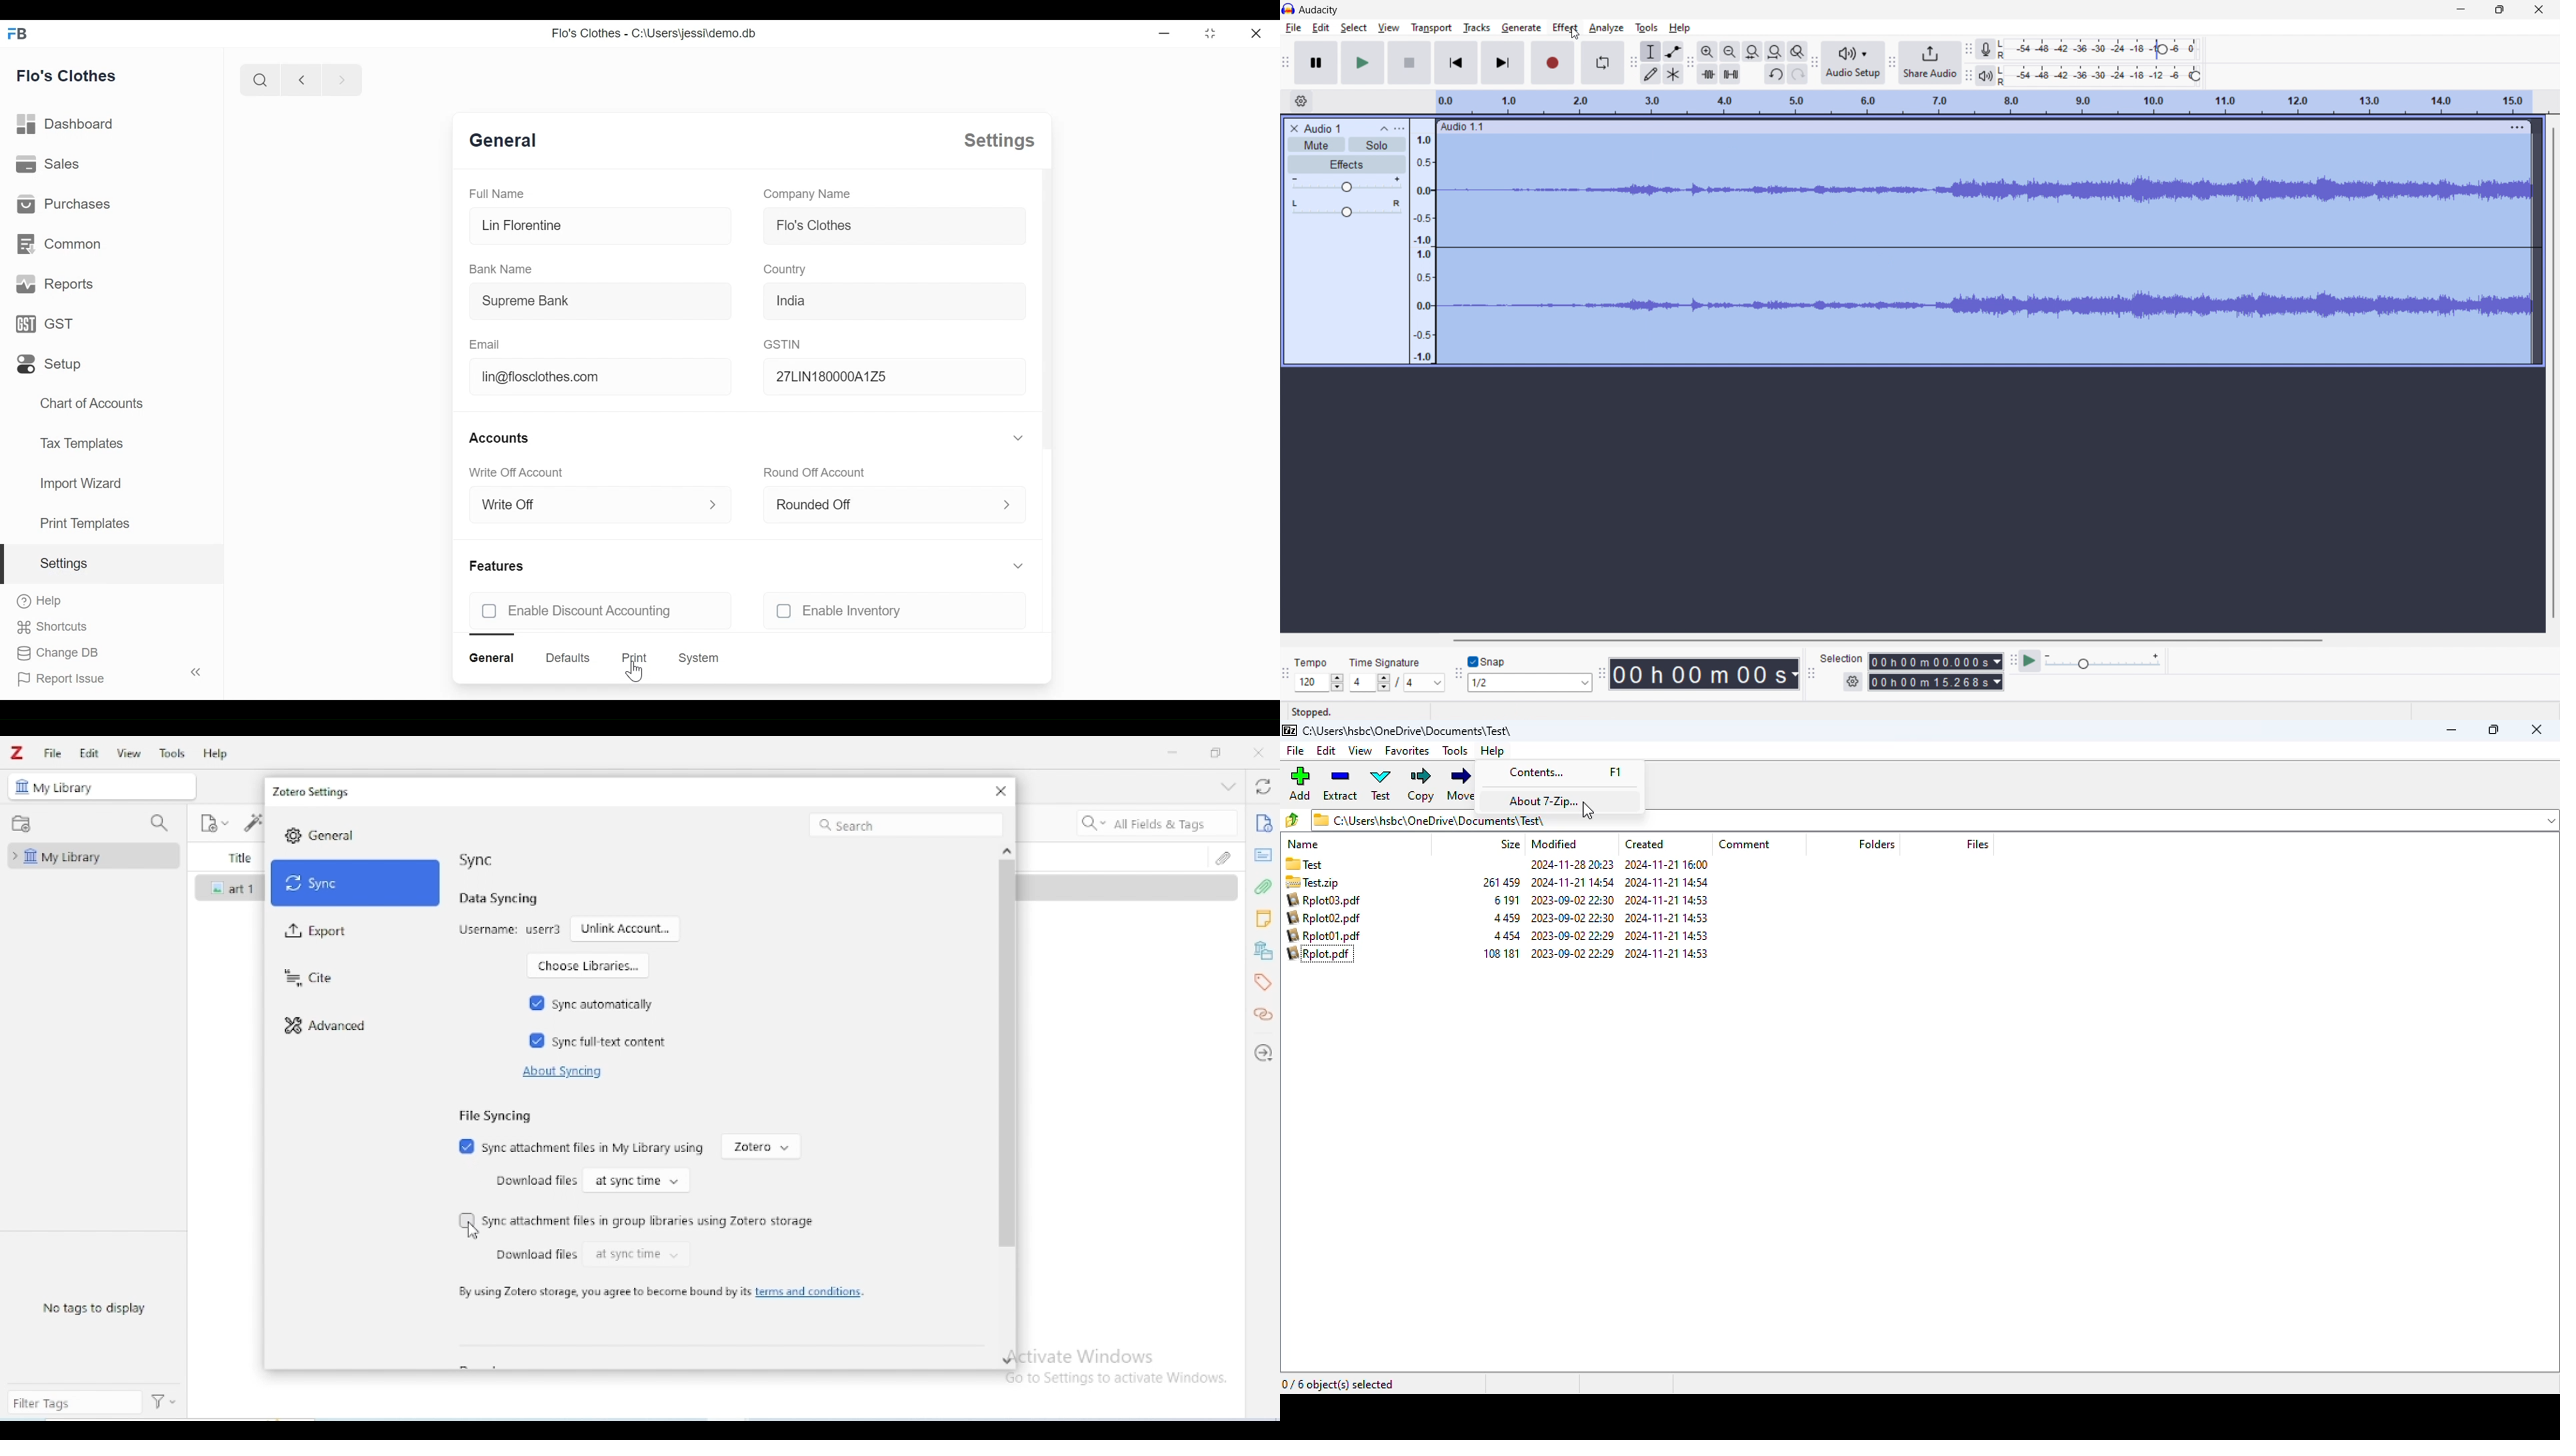 This screenshot has height=1456, width=2576. I want to click on features, so click(496, 566).